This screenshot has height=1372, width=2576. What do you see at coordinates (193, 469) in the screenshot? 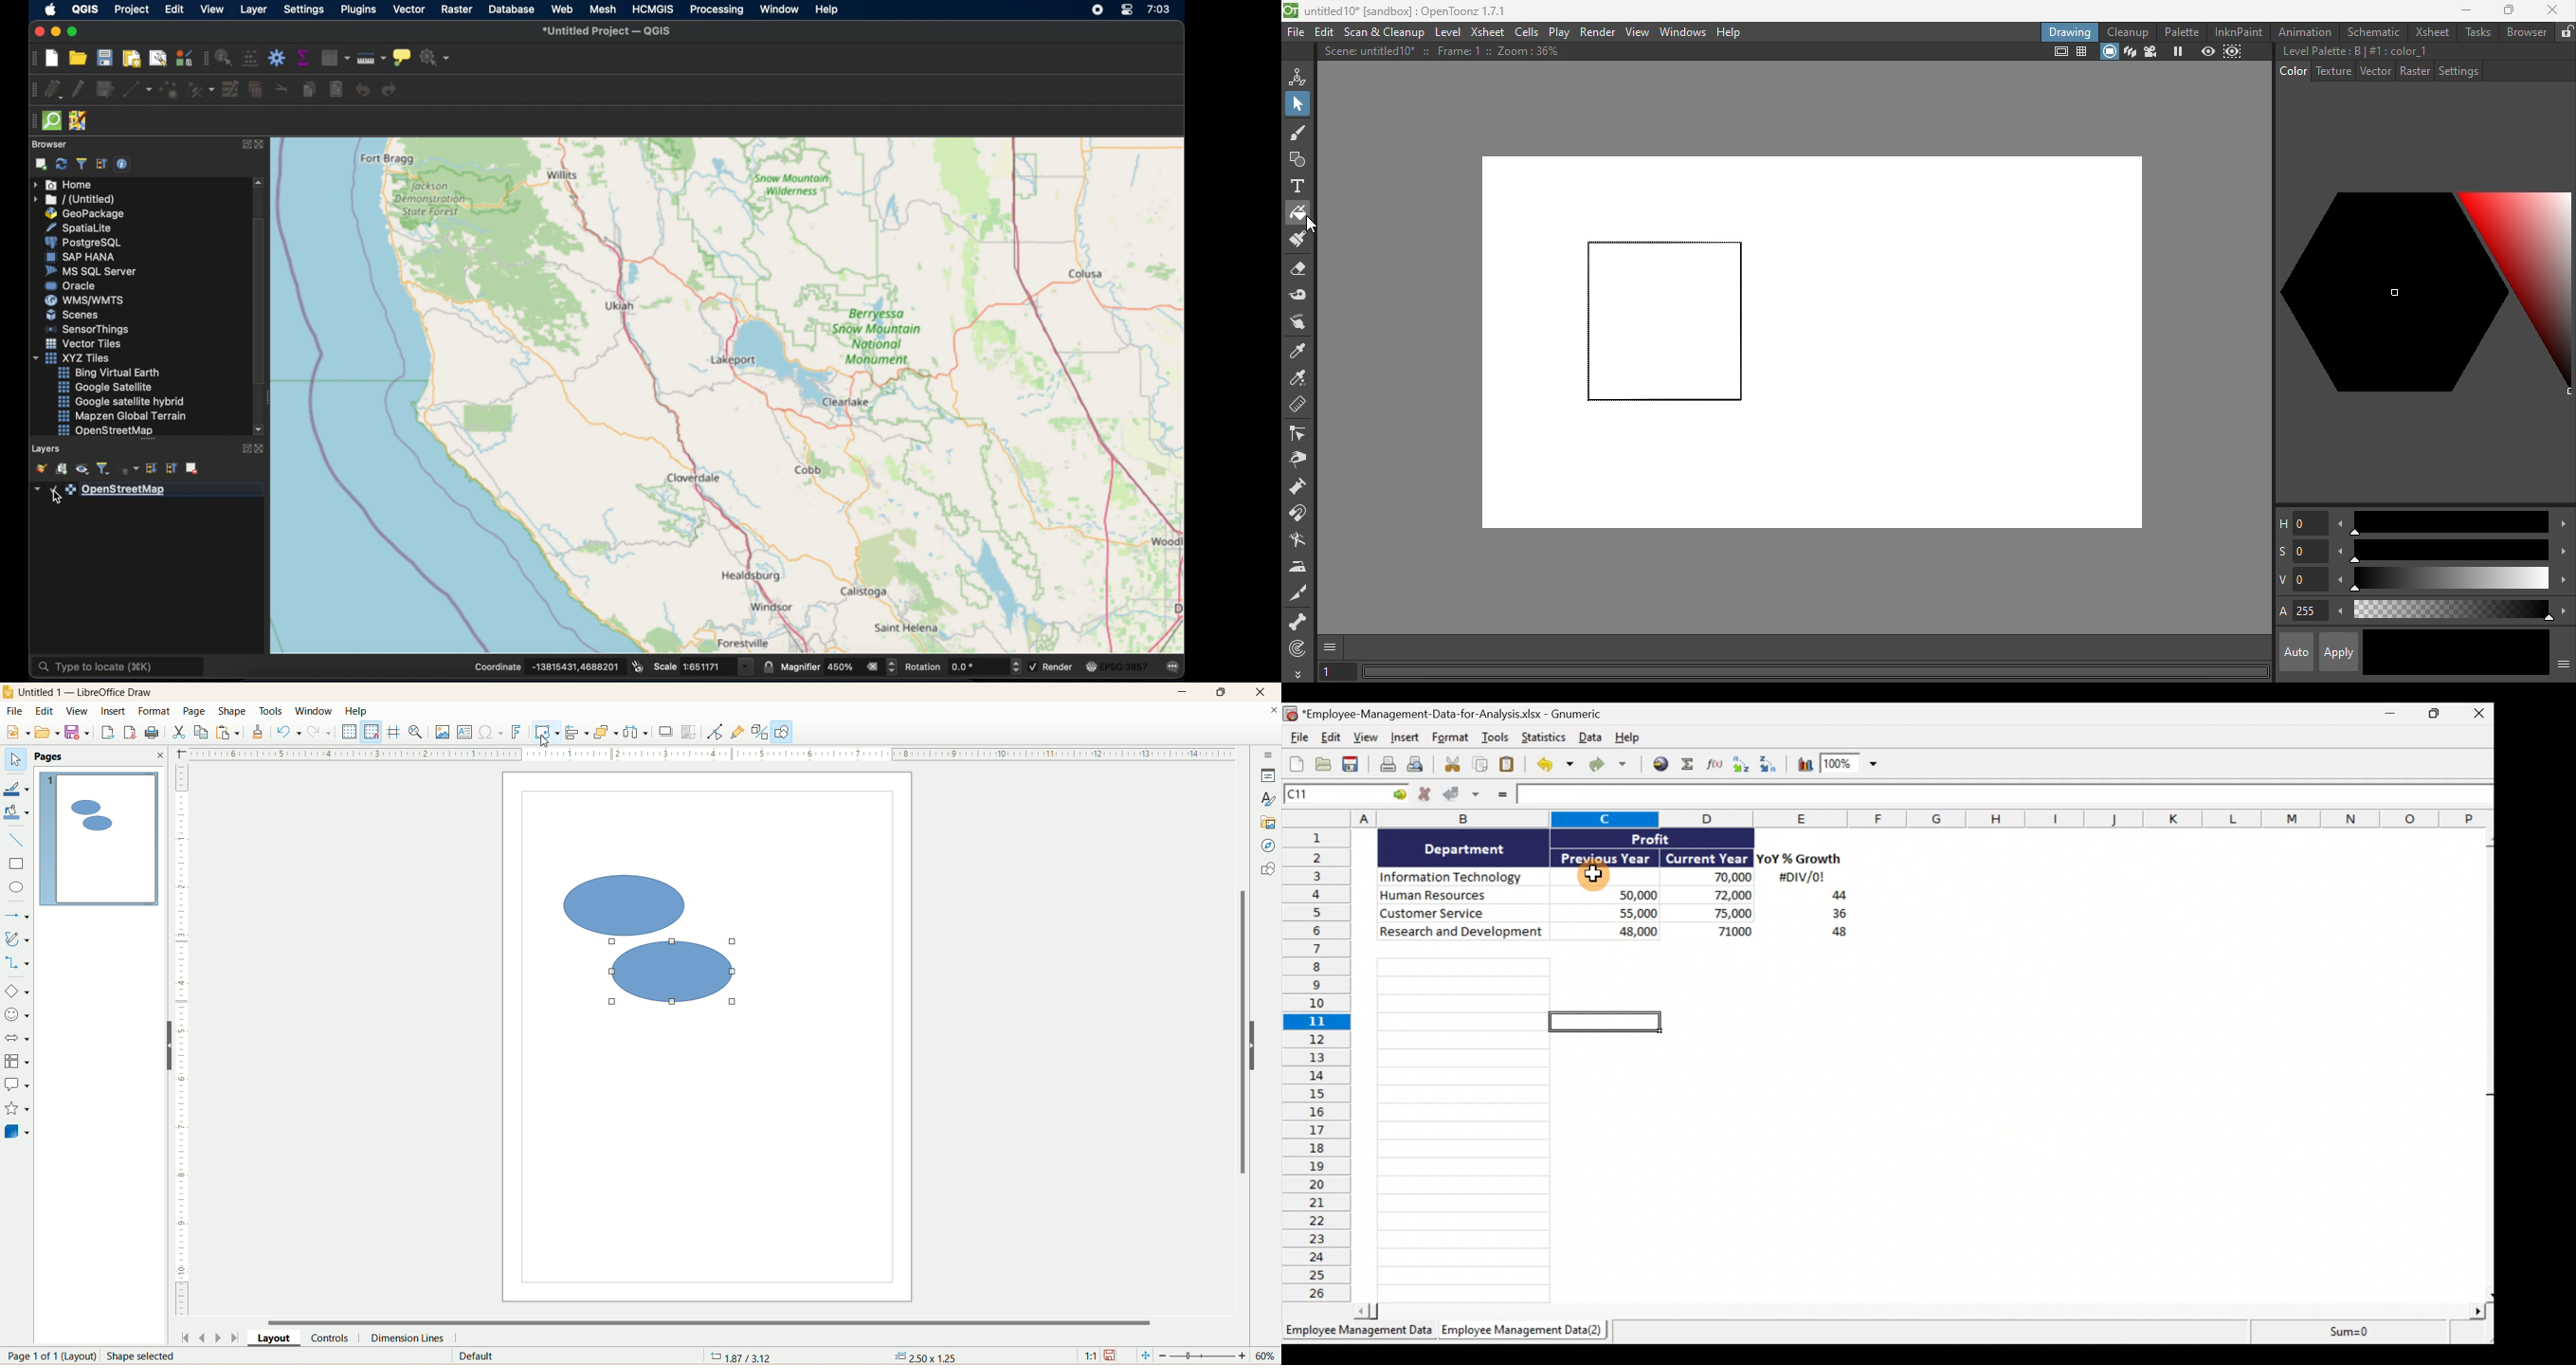
I see `remove layer group` at bounding box center [193, 469].